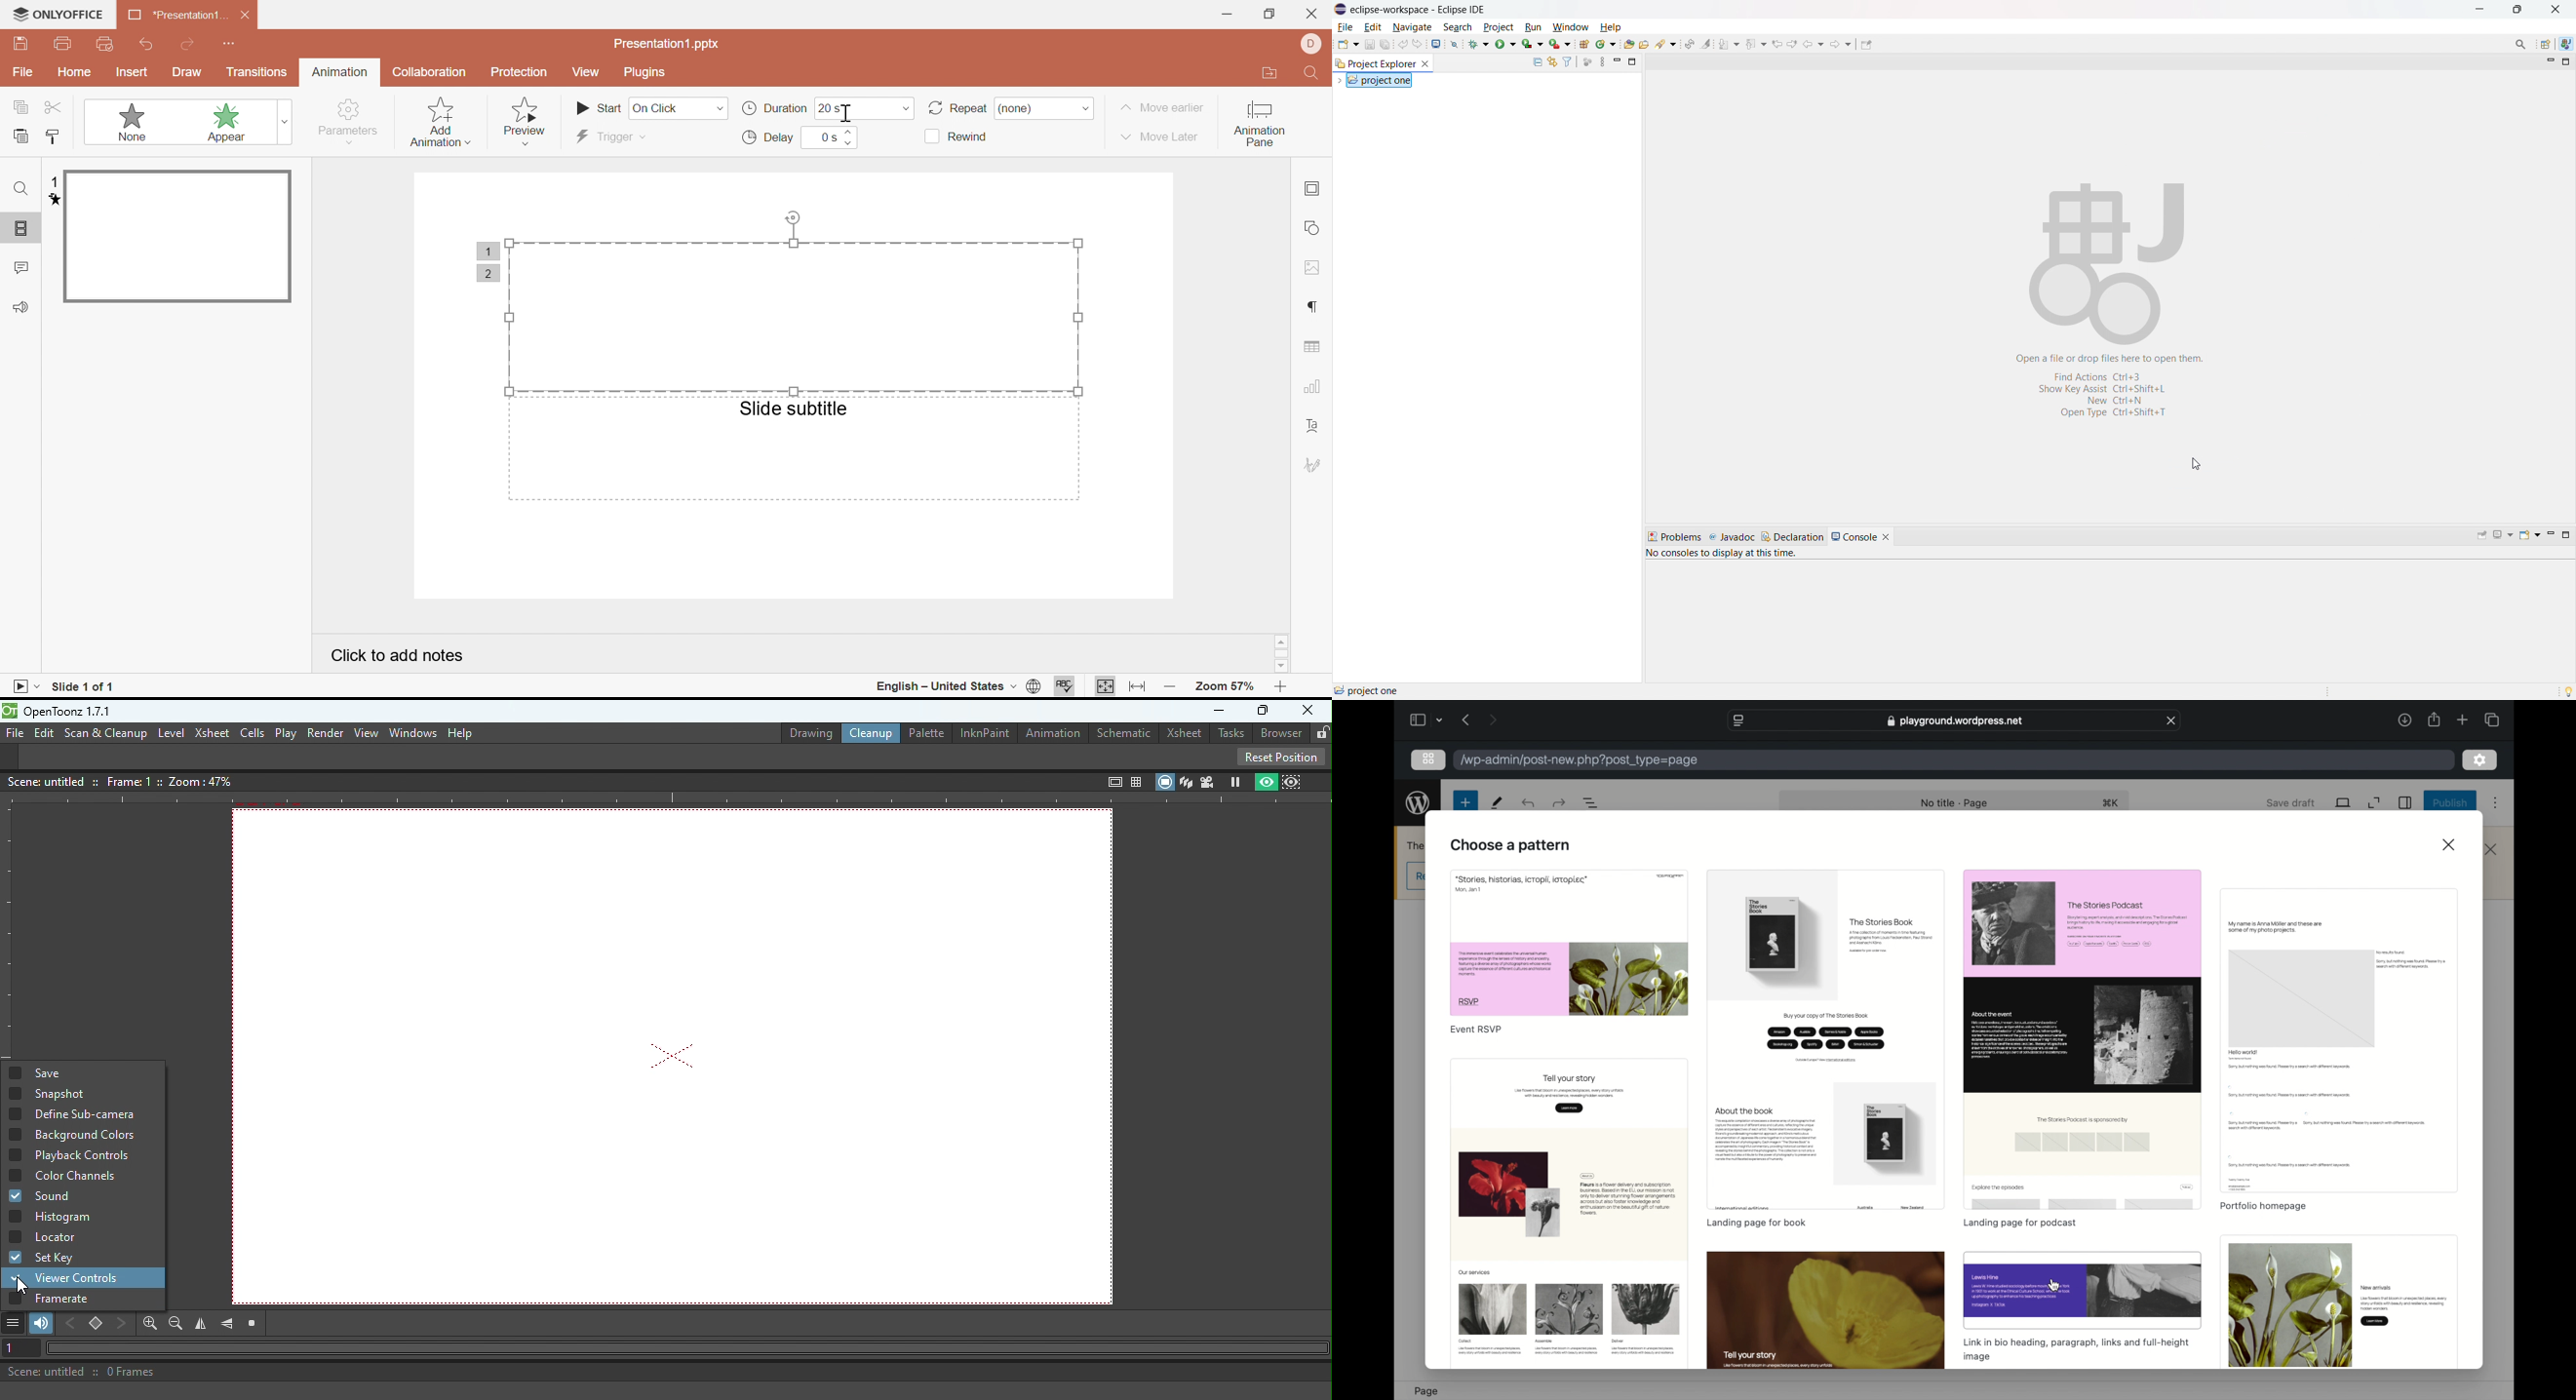 The image size is (2576, 1400). I want to click on search, so click(1458, 27).